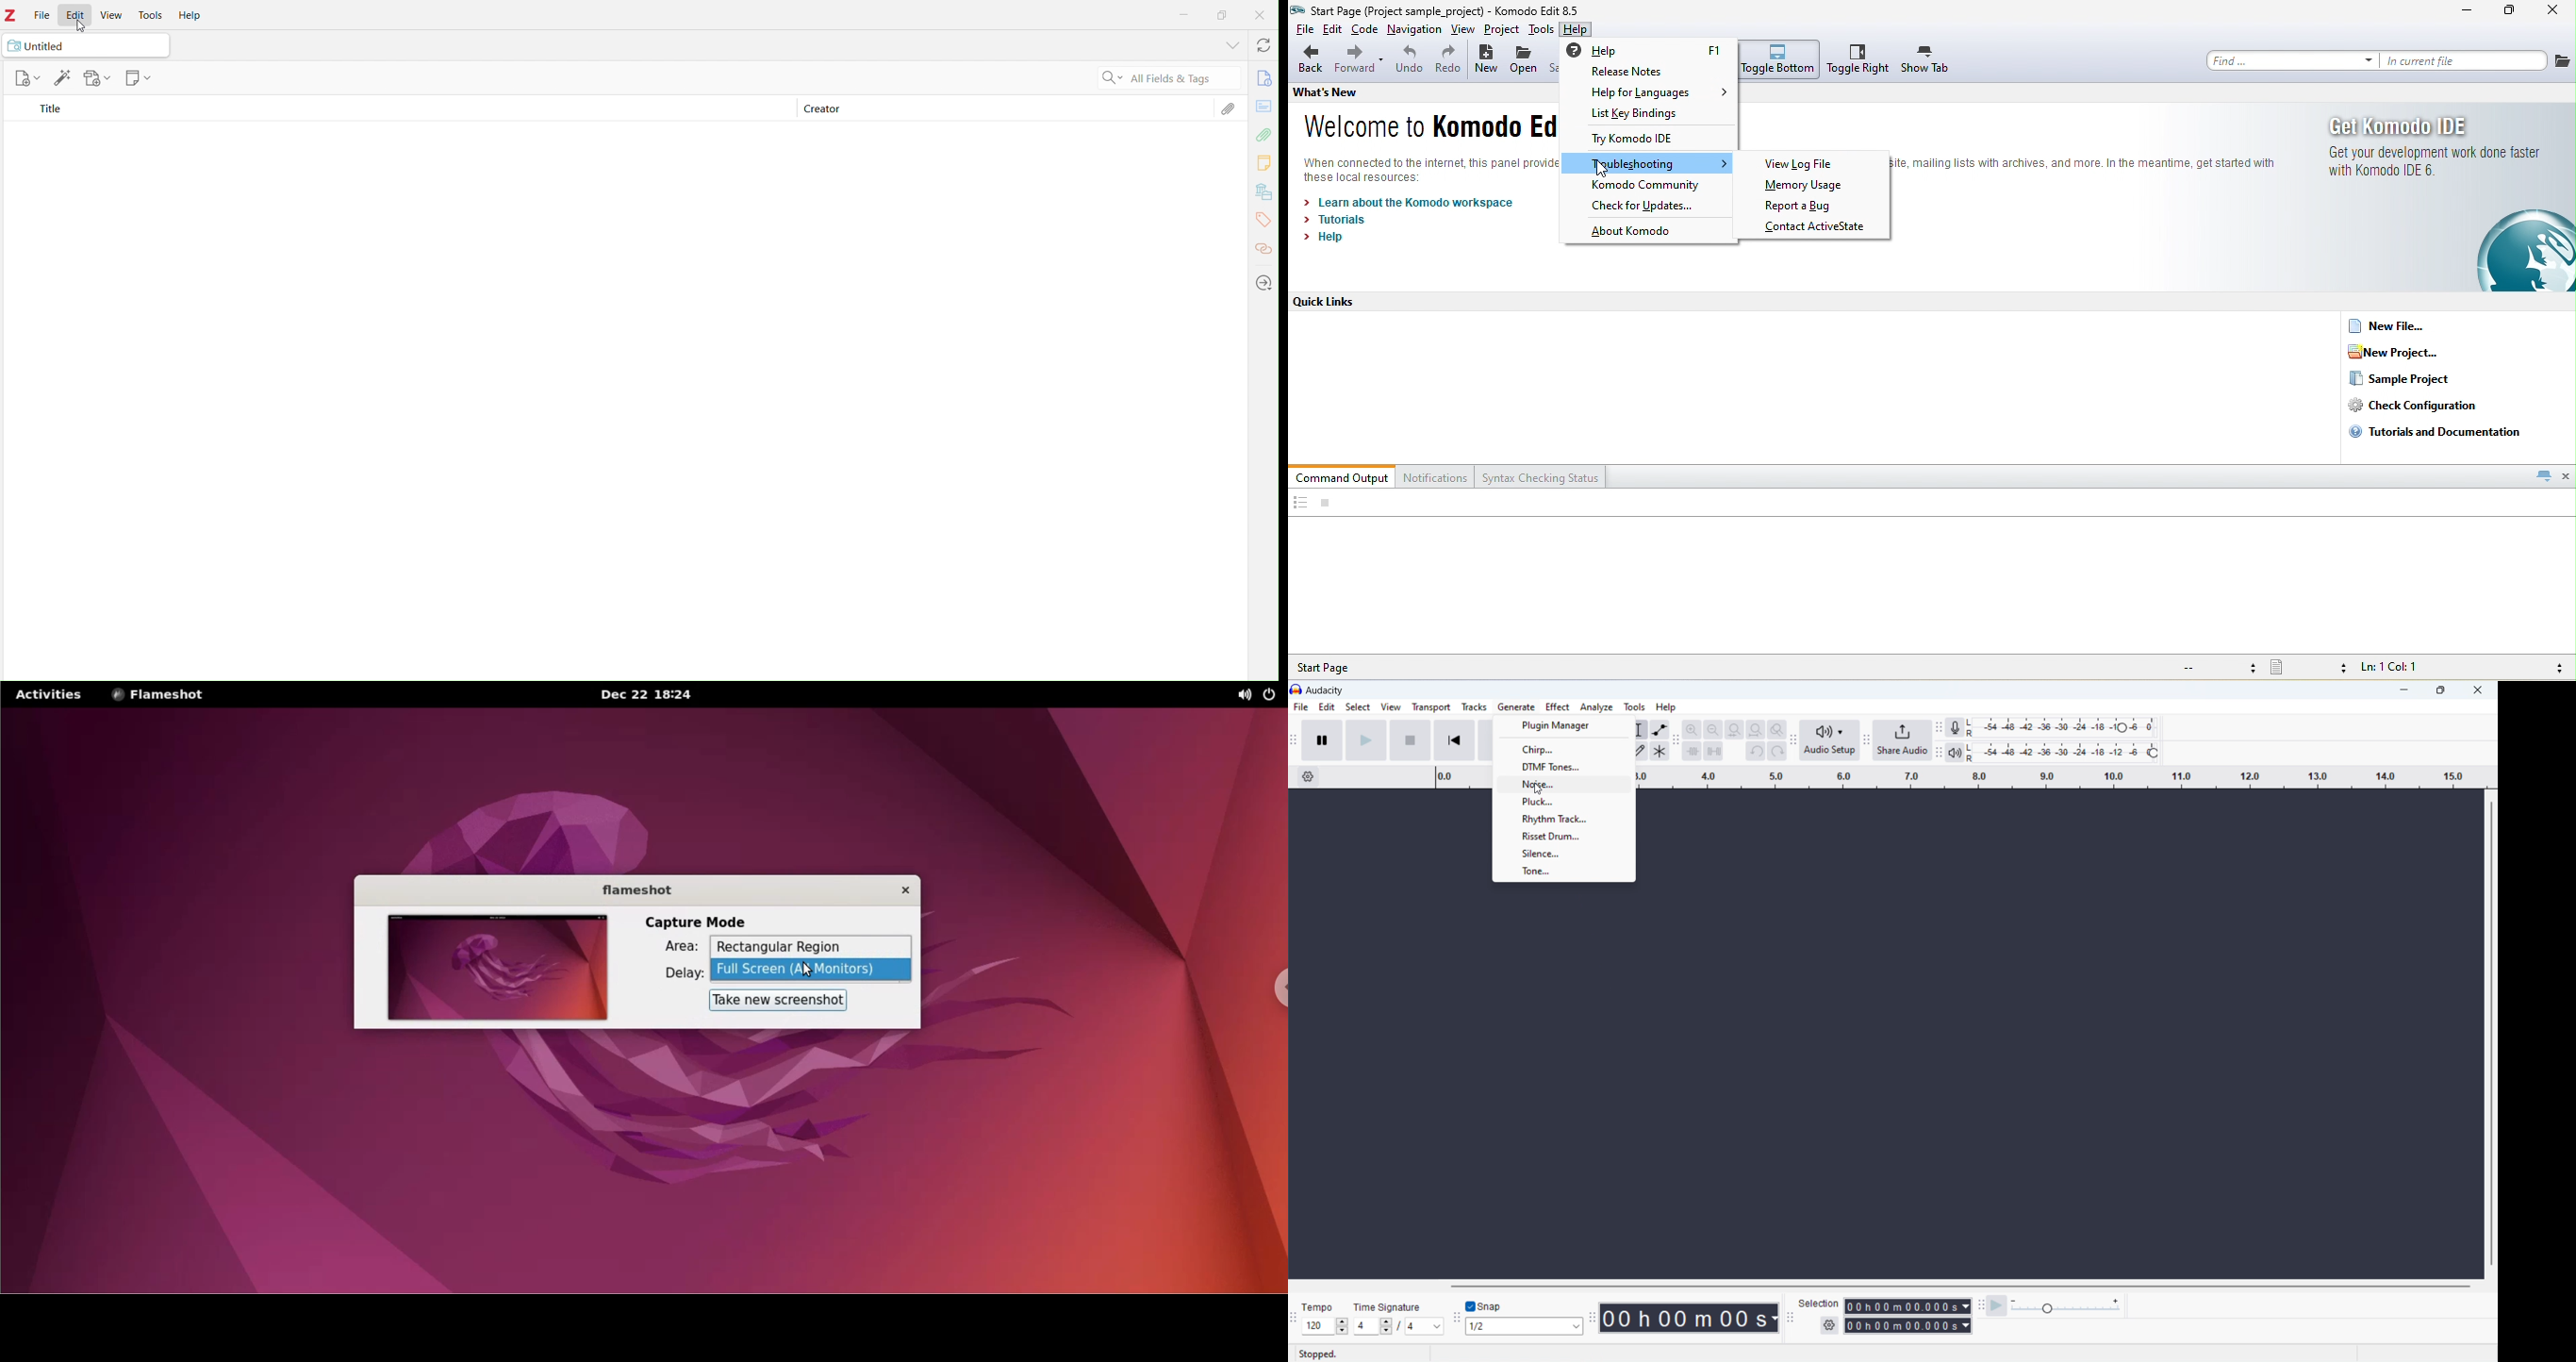  Describe the element at coordinates (1398, 1326) in the screenshot. I see `set time signature` at that location.